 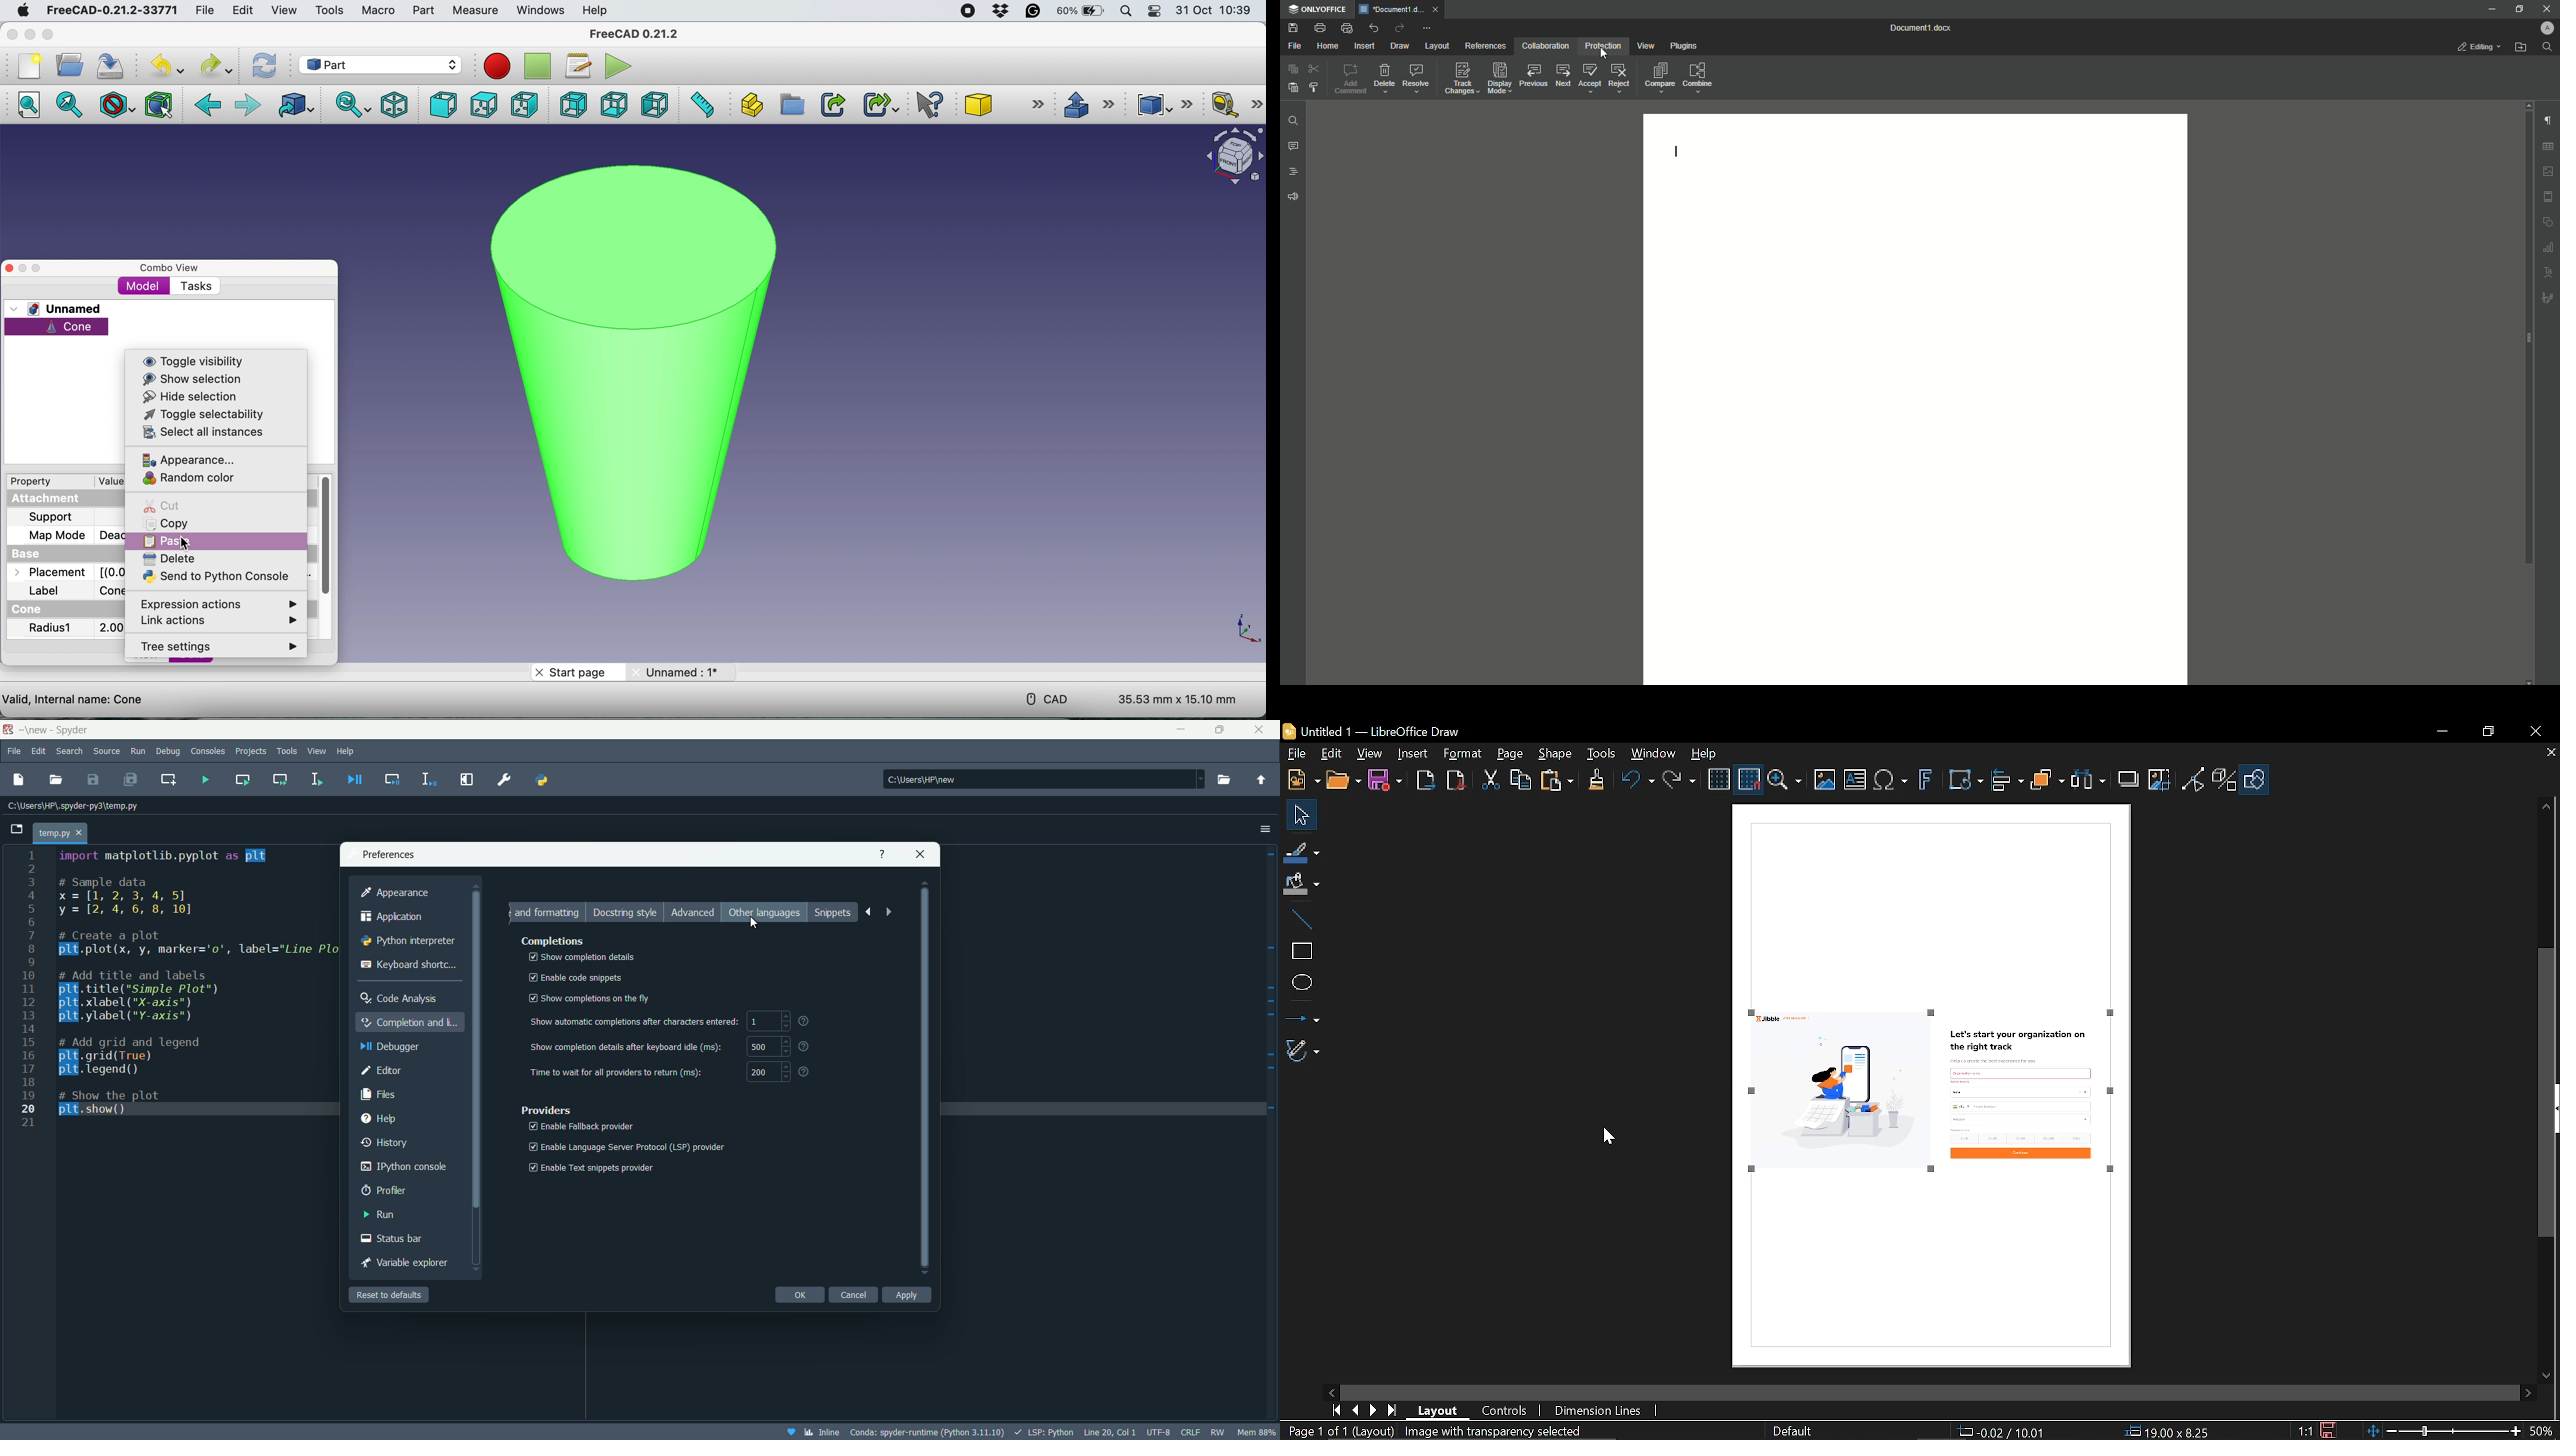 I want to click on options, so click(x=1265, y=828).